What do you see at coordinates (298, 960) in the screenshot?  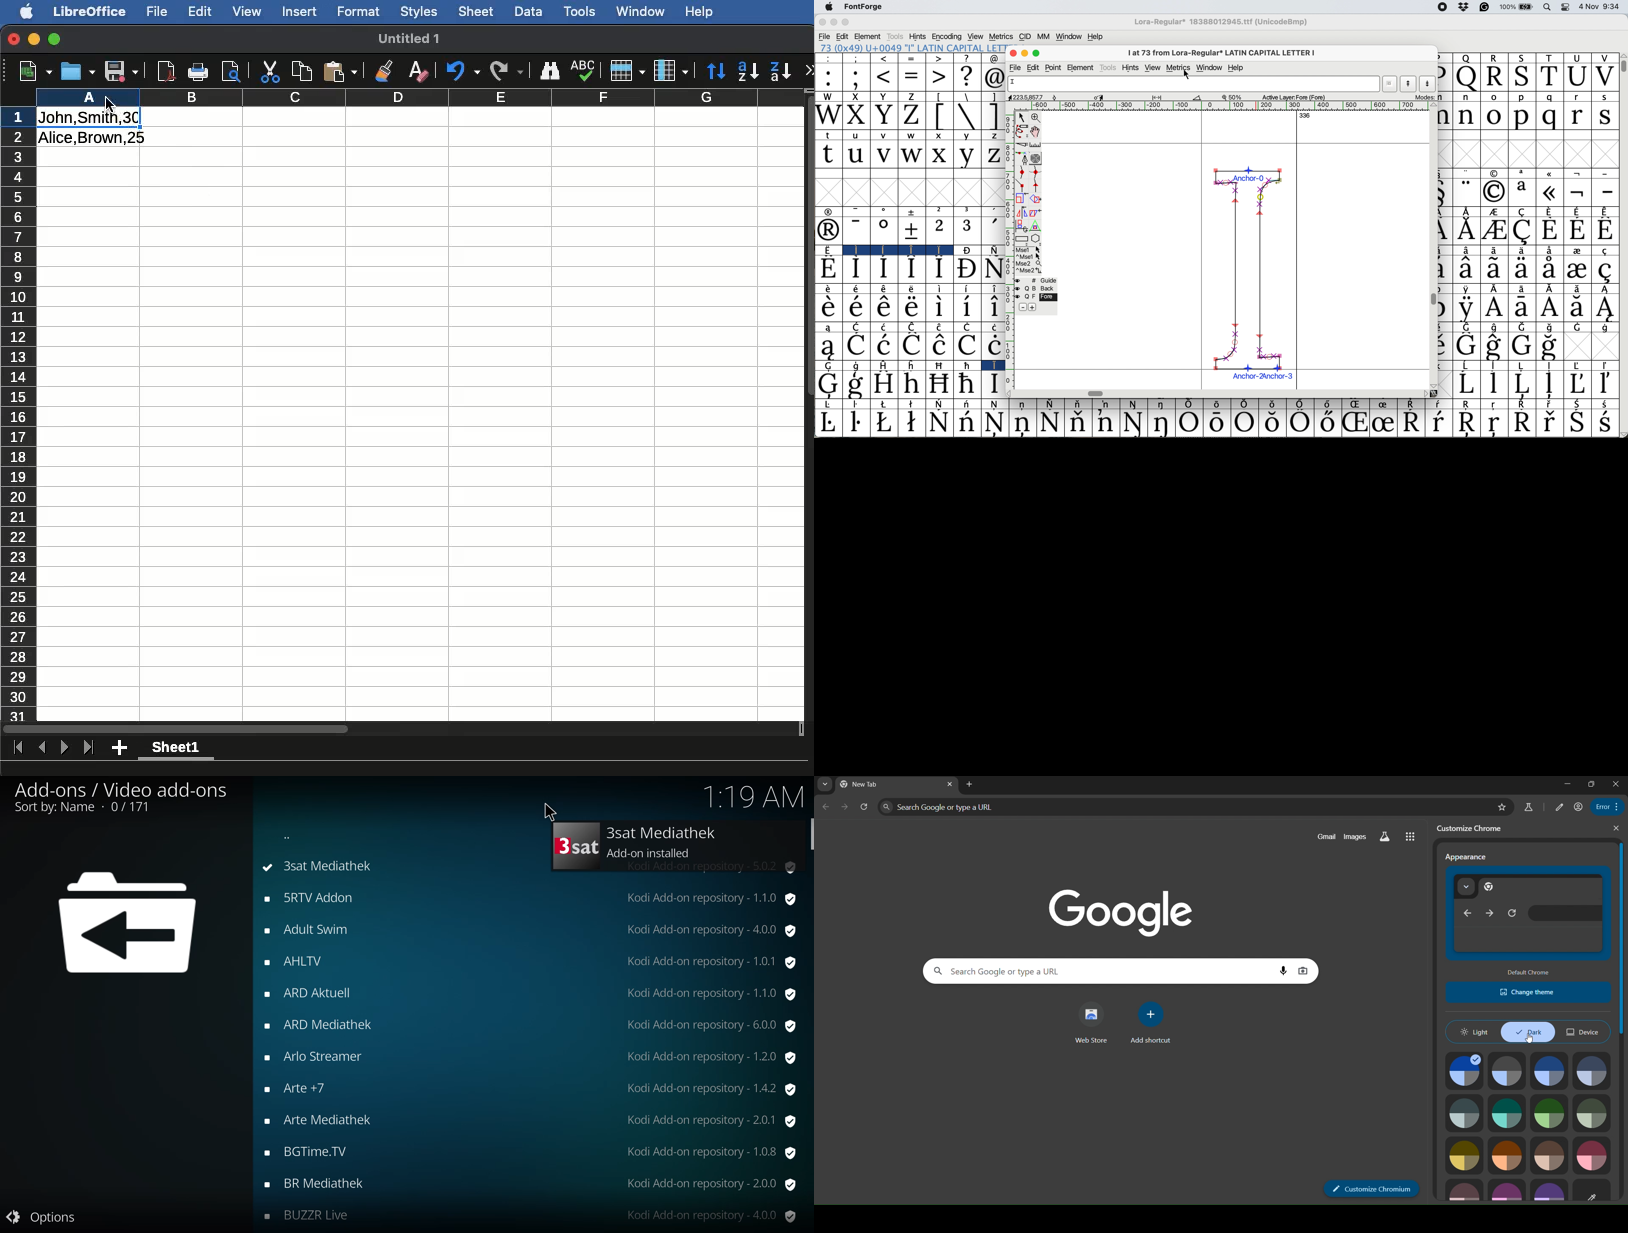 I see `add-ons` at bounding box center [298, 960].